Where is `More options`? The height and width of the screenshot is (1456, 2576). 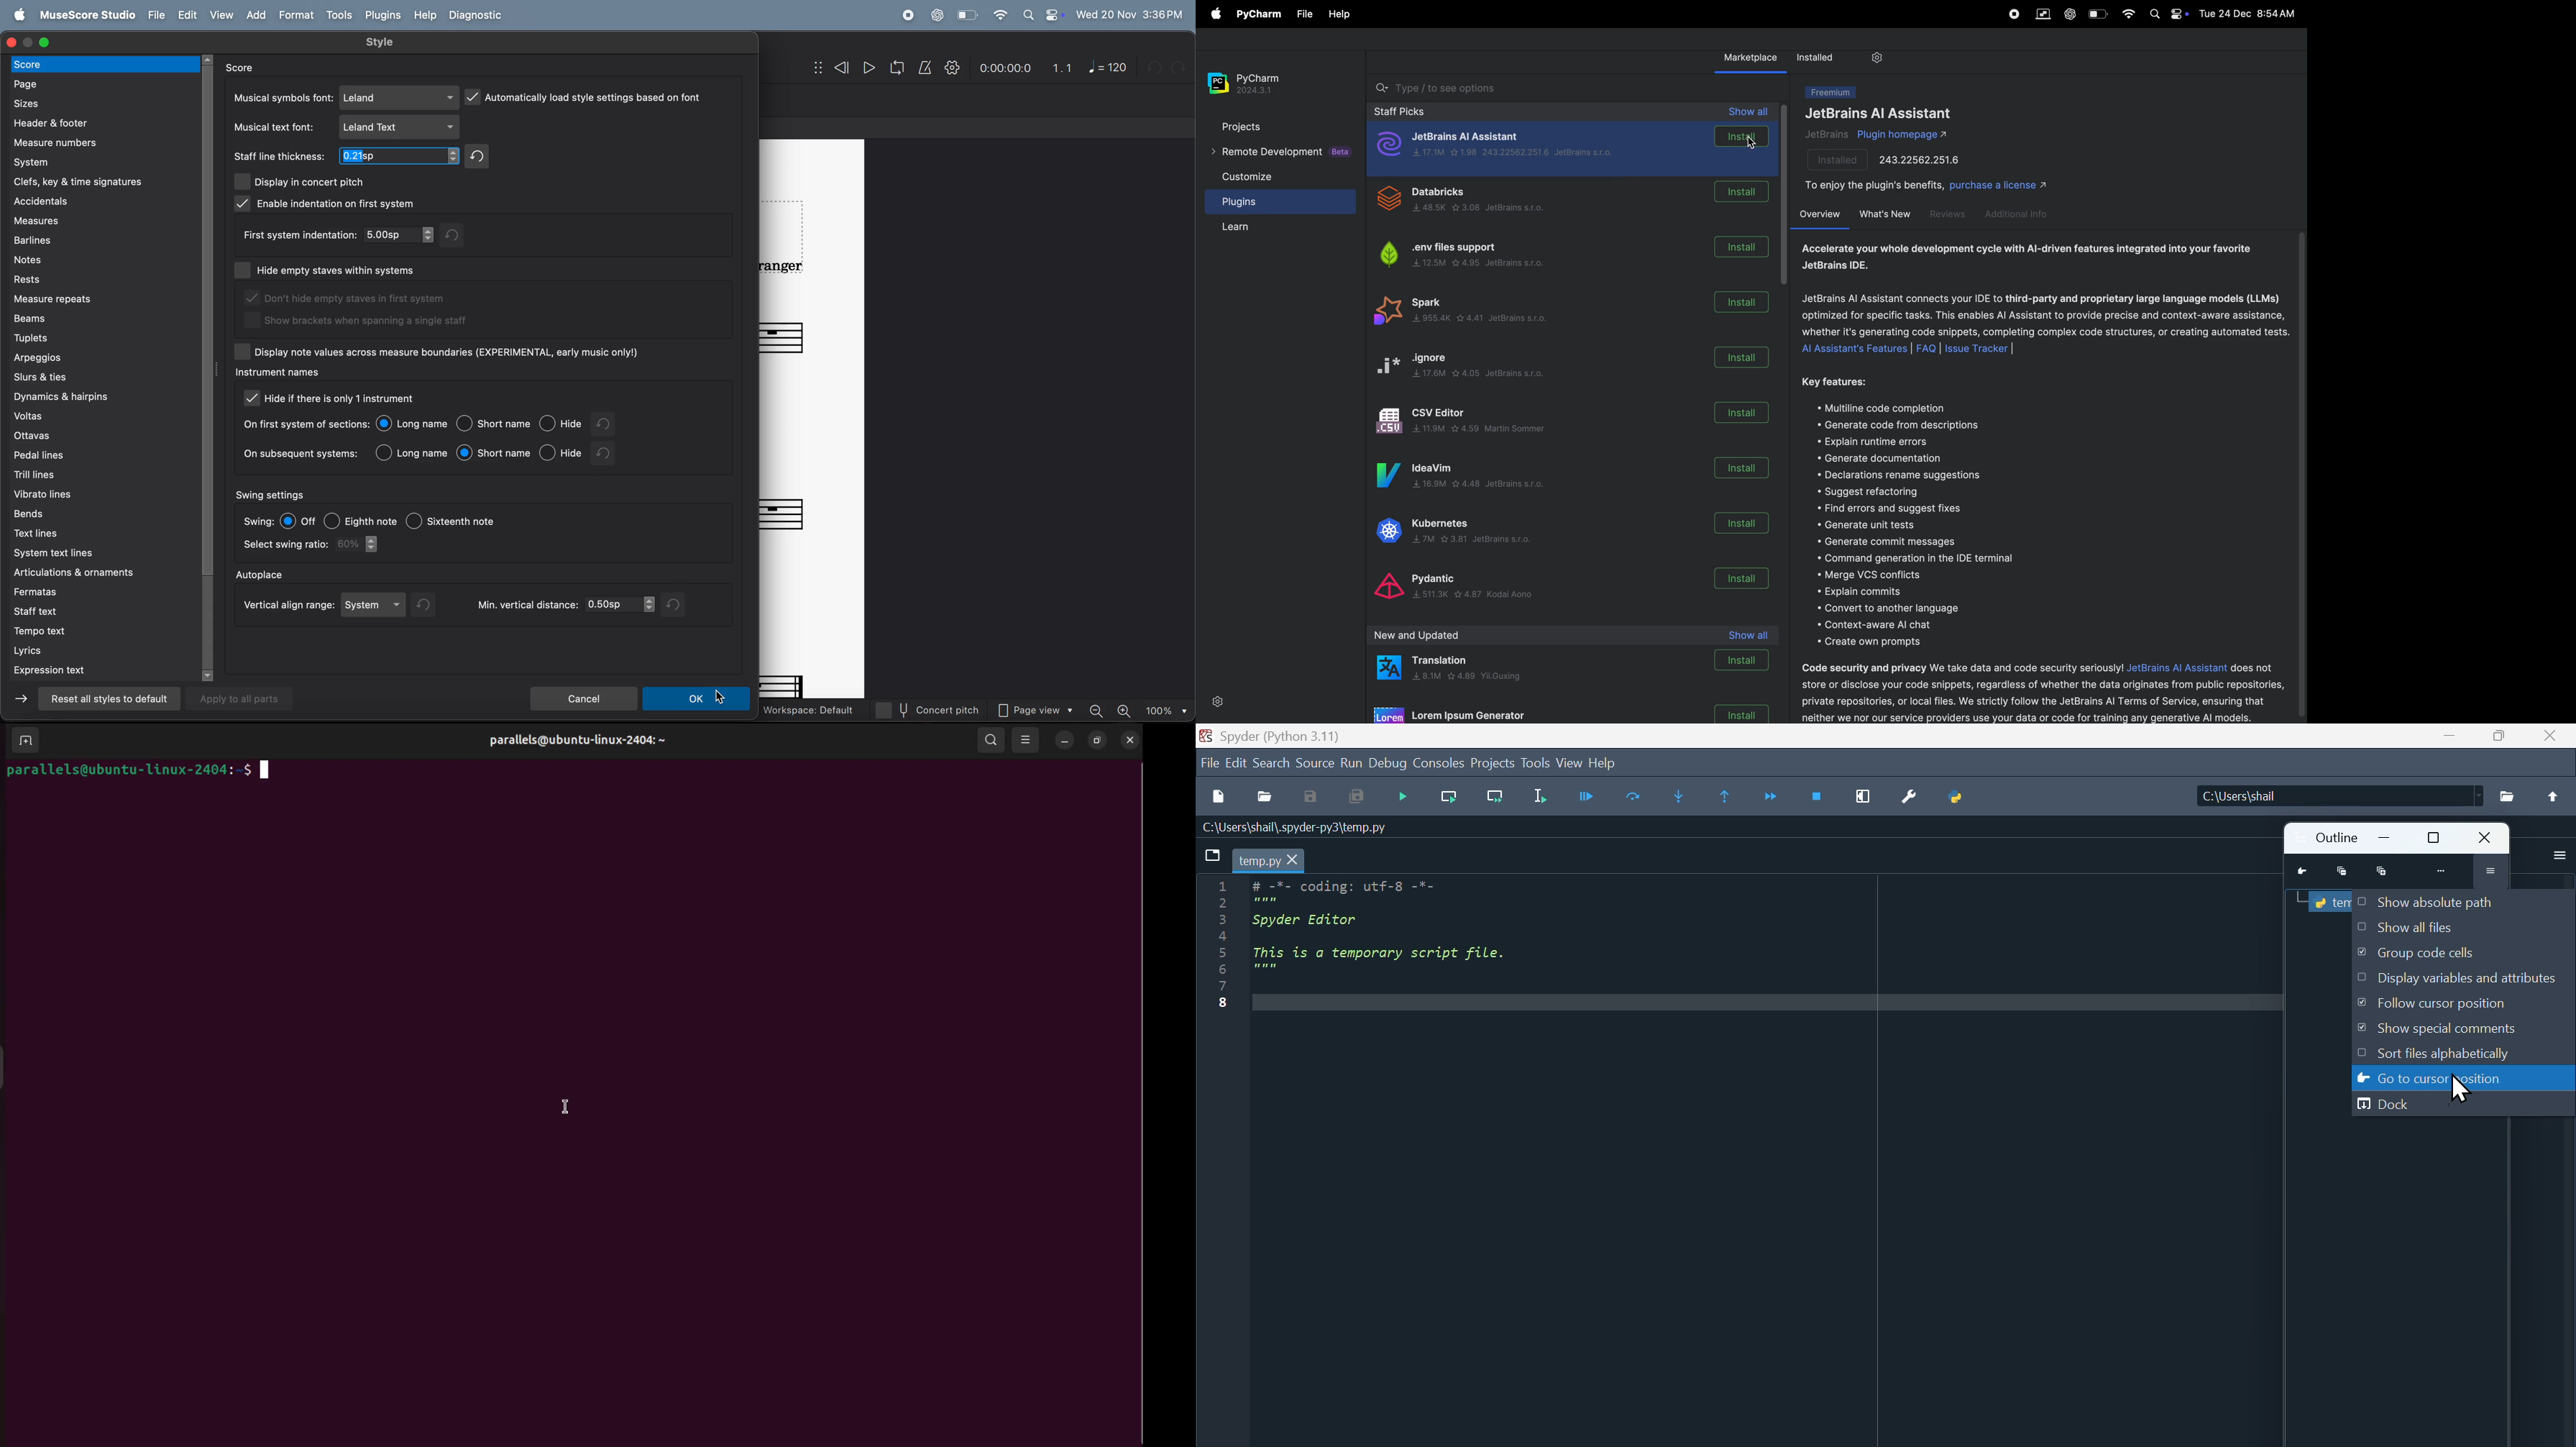 More options is located at coordinates (2490, 869).